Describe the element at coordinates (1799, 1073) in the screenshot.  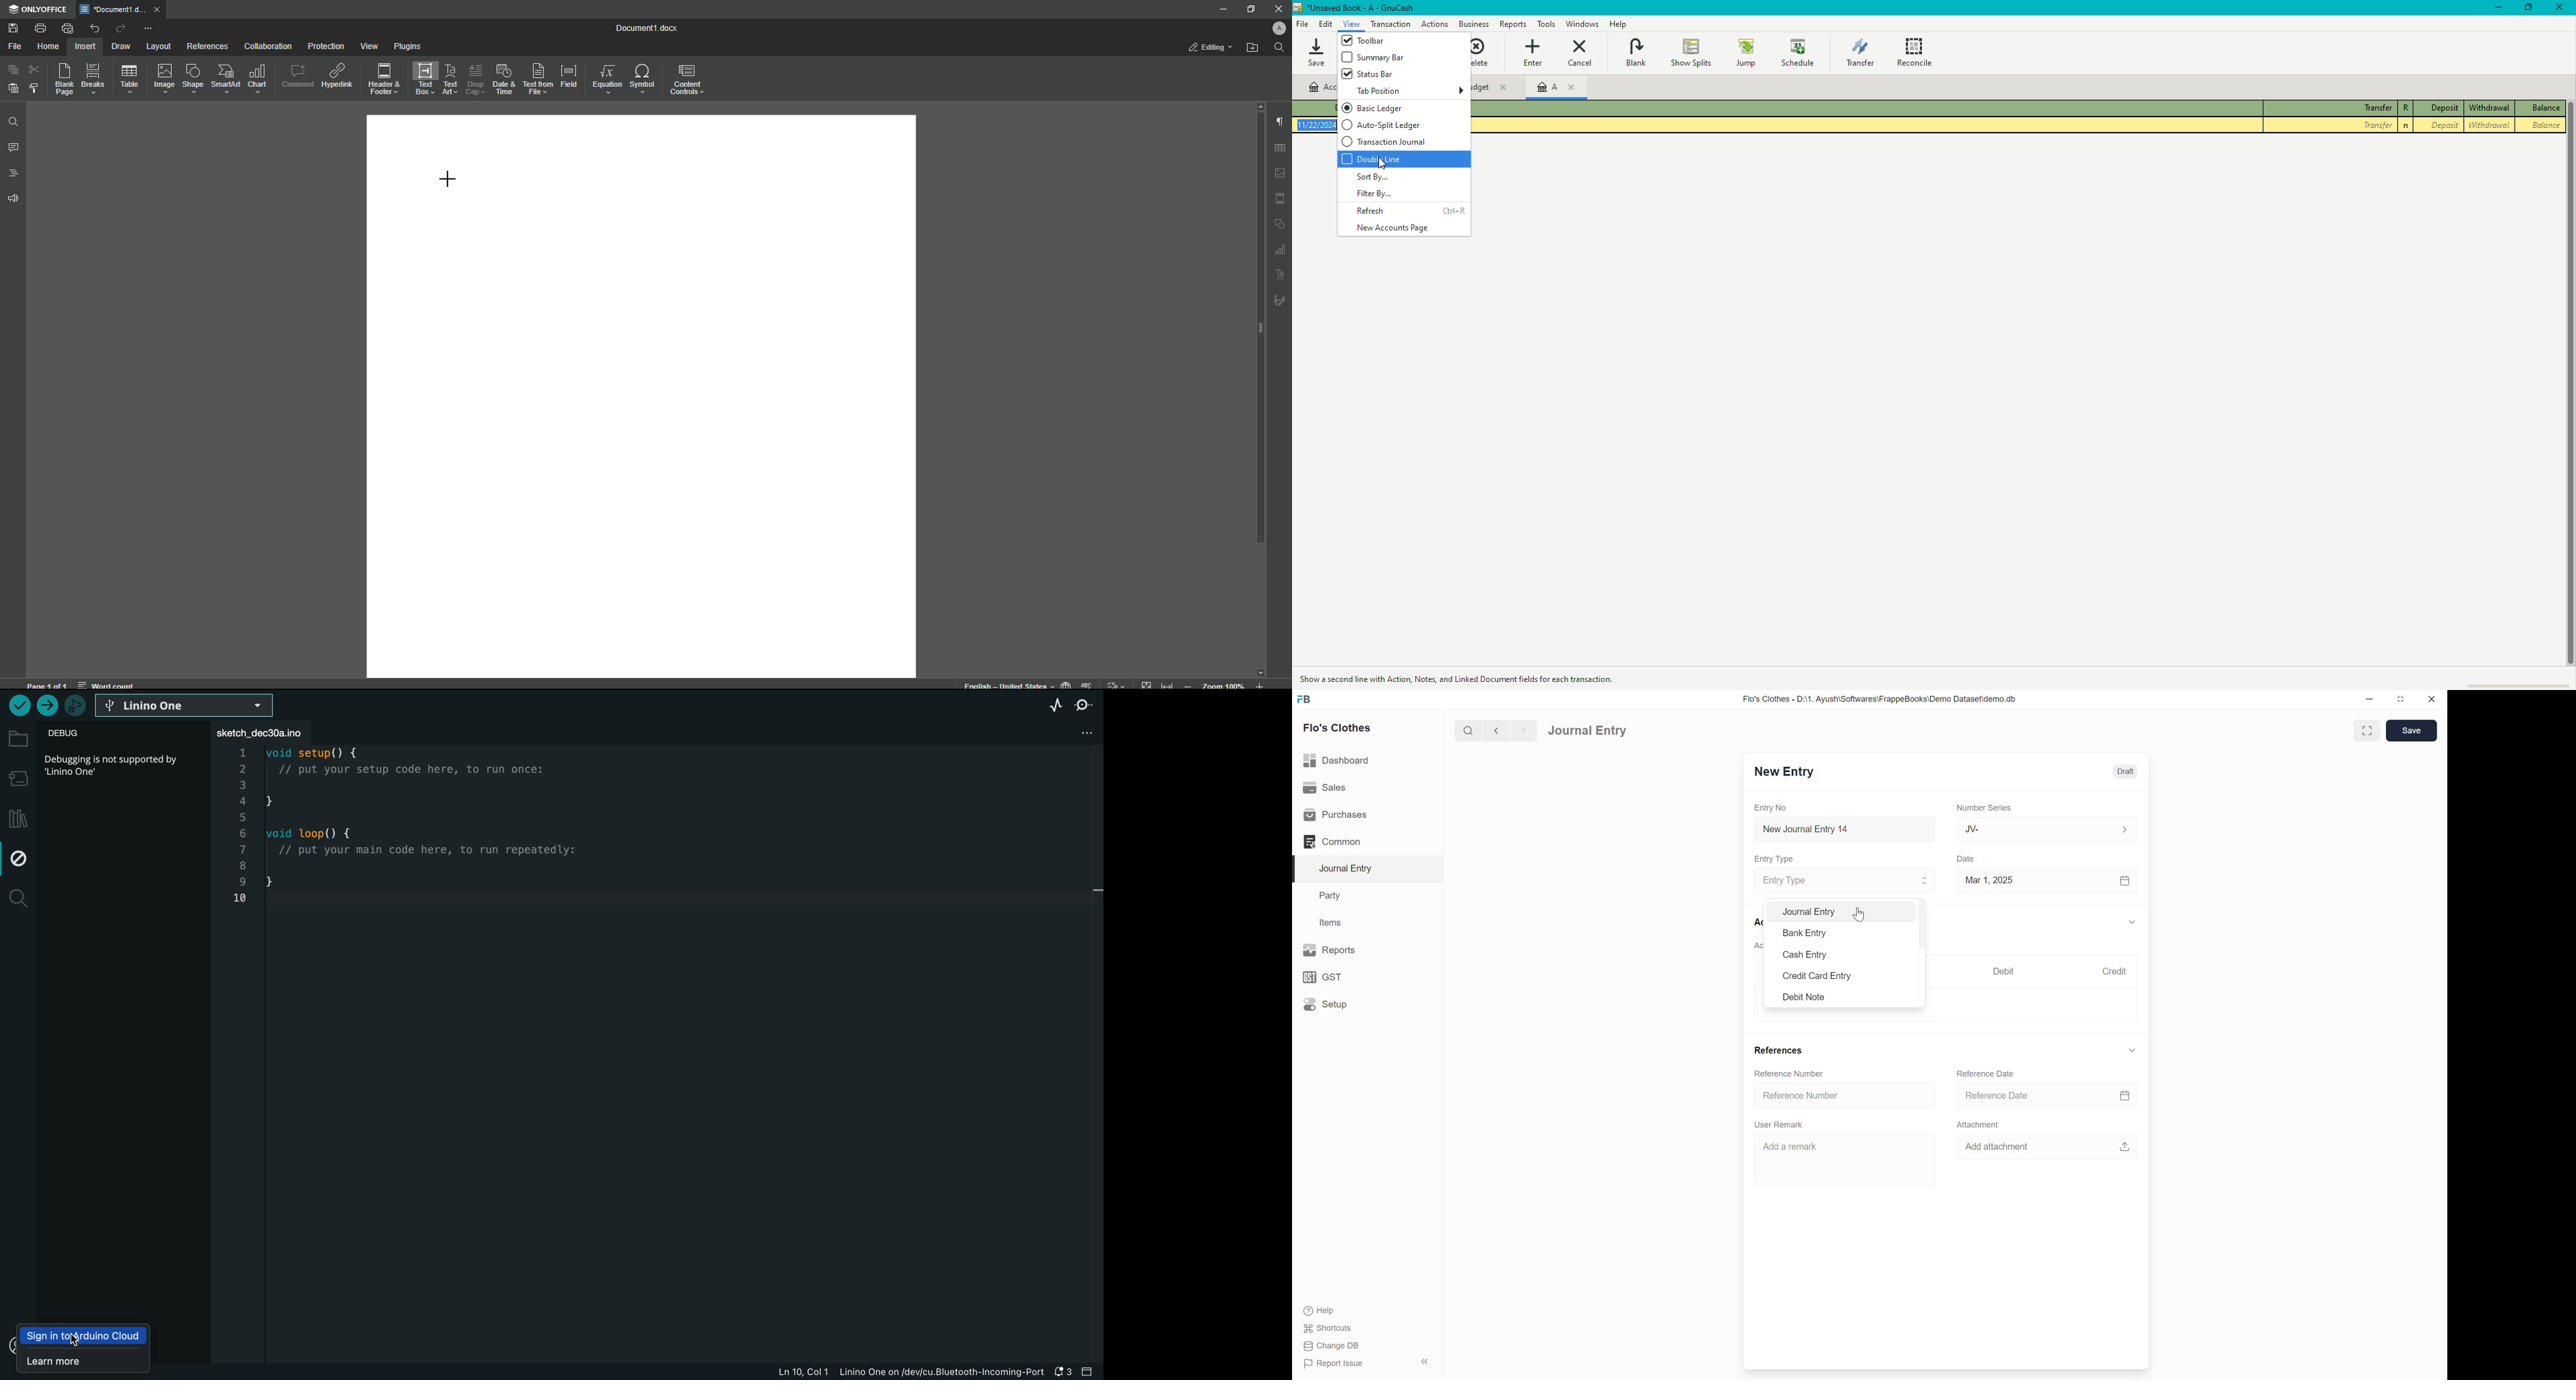
I see `Reference number` at that location.